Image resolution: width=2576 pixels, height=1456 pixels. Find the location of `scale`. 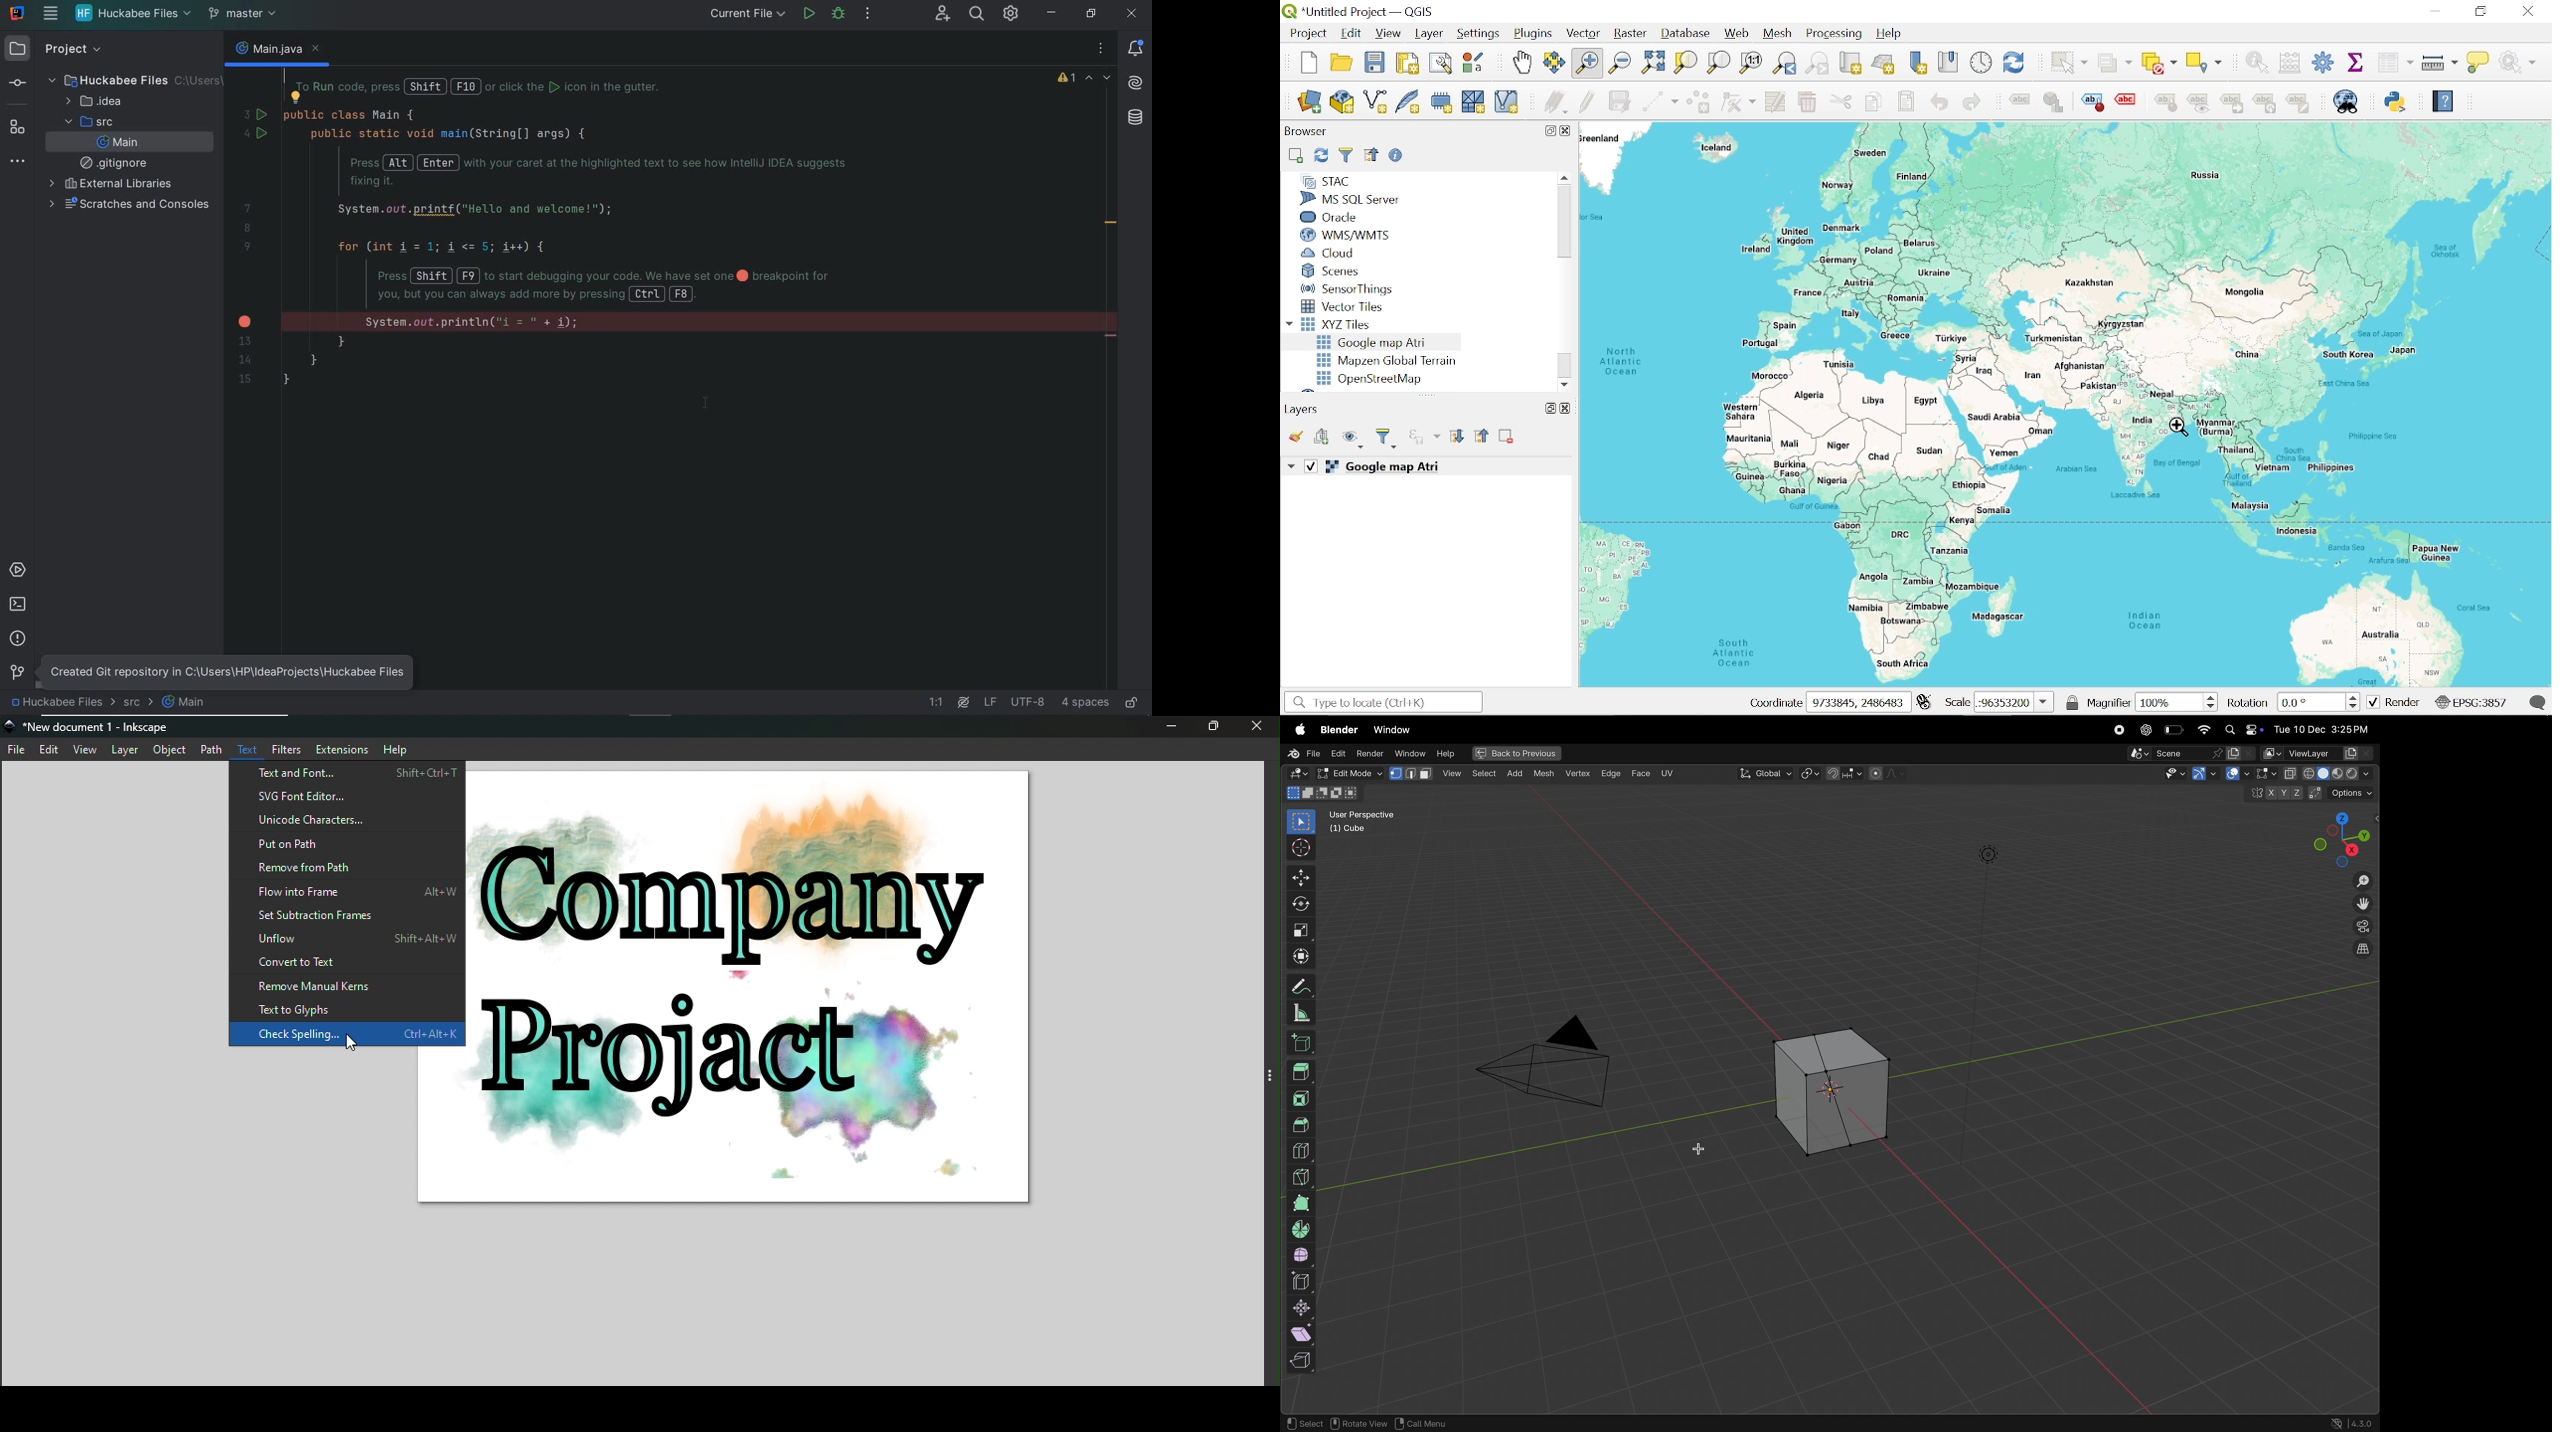

scale is located at coordinates (1298, 931).